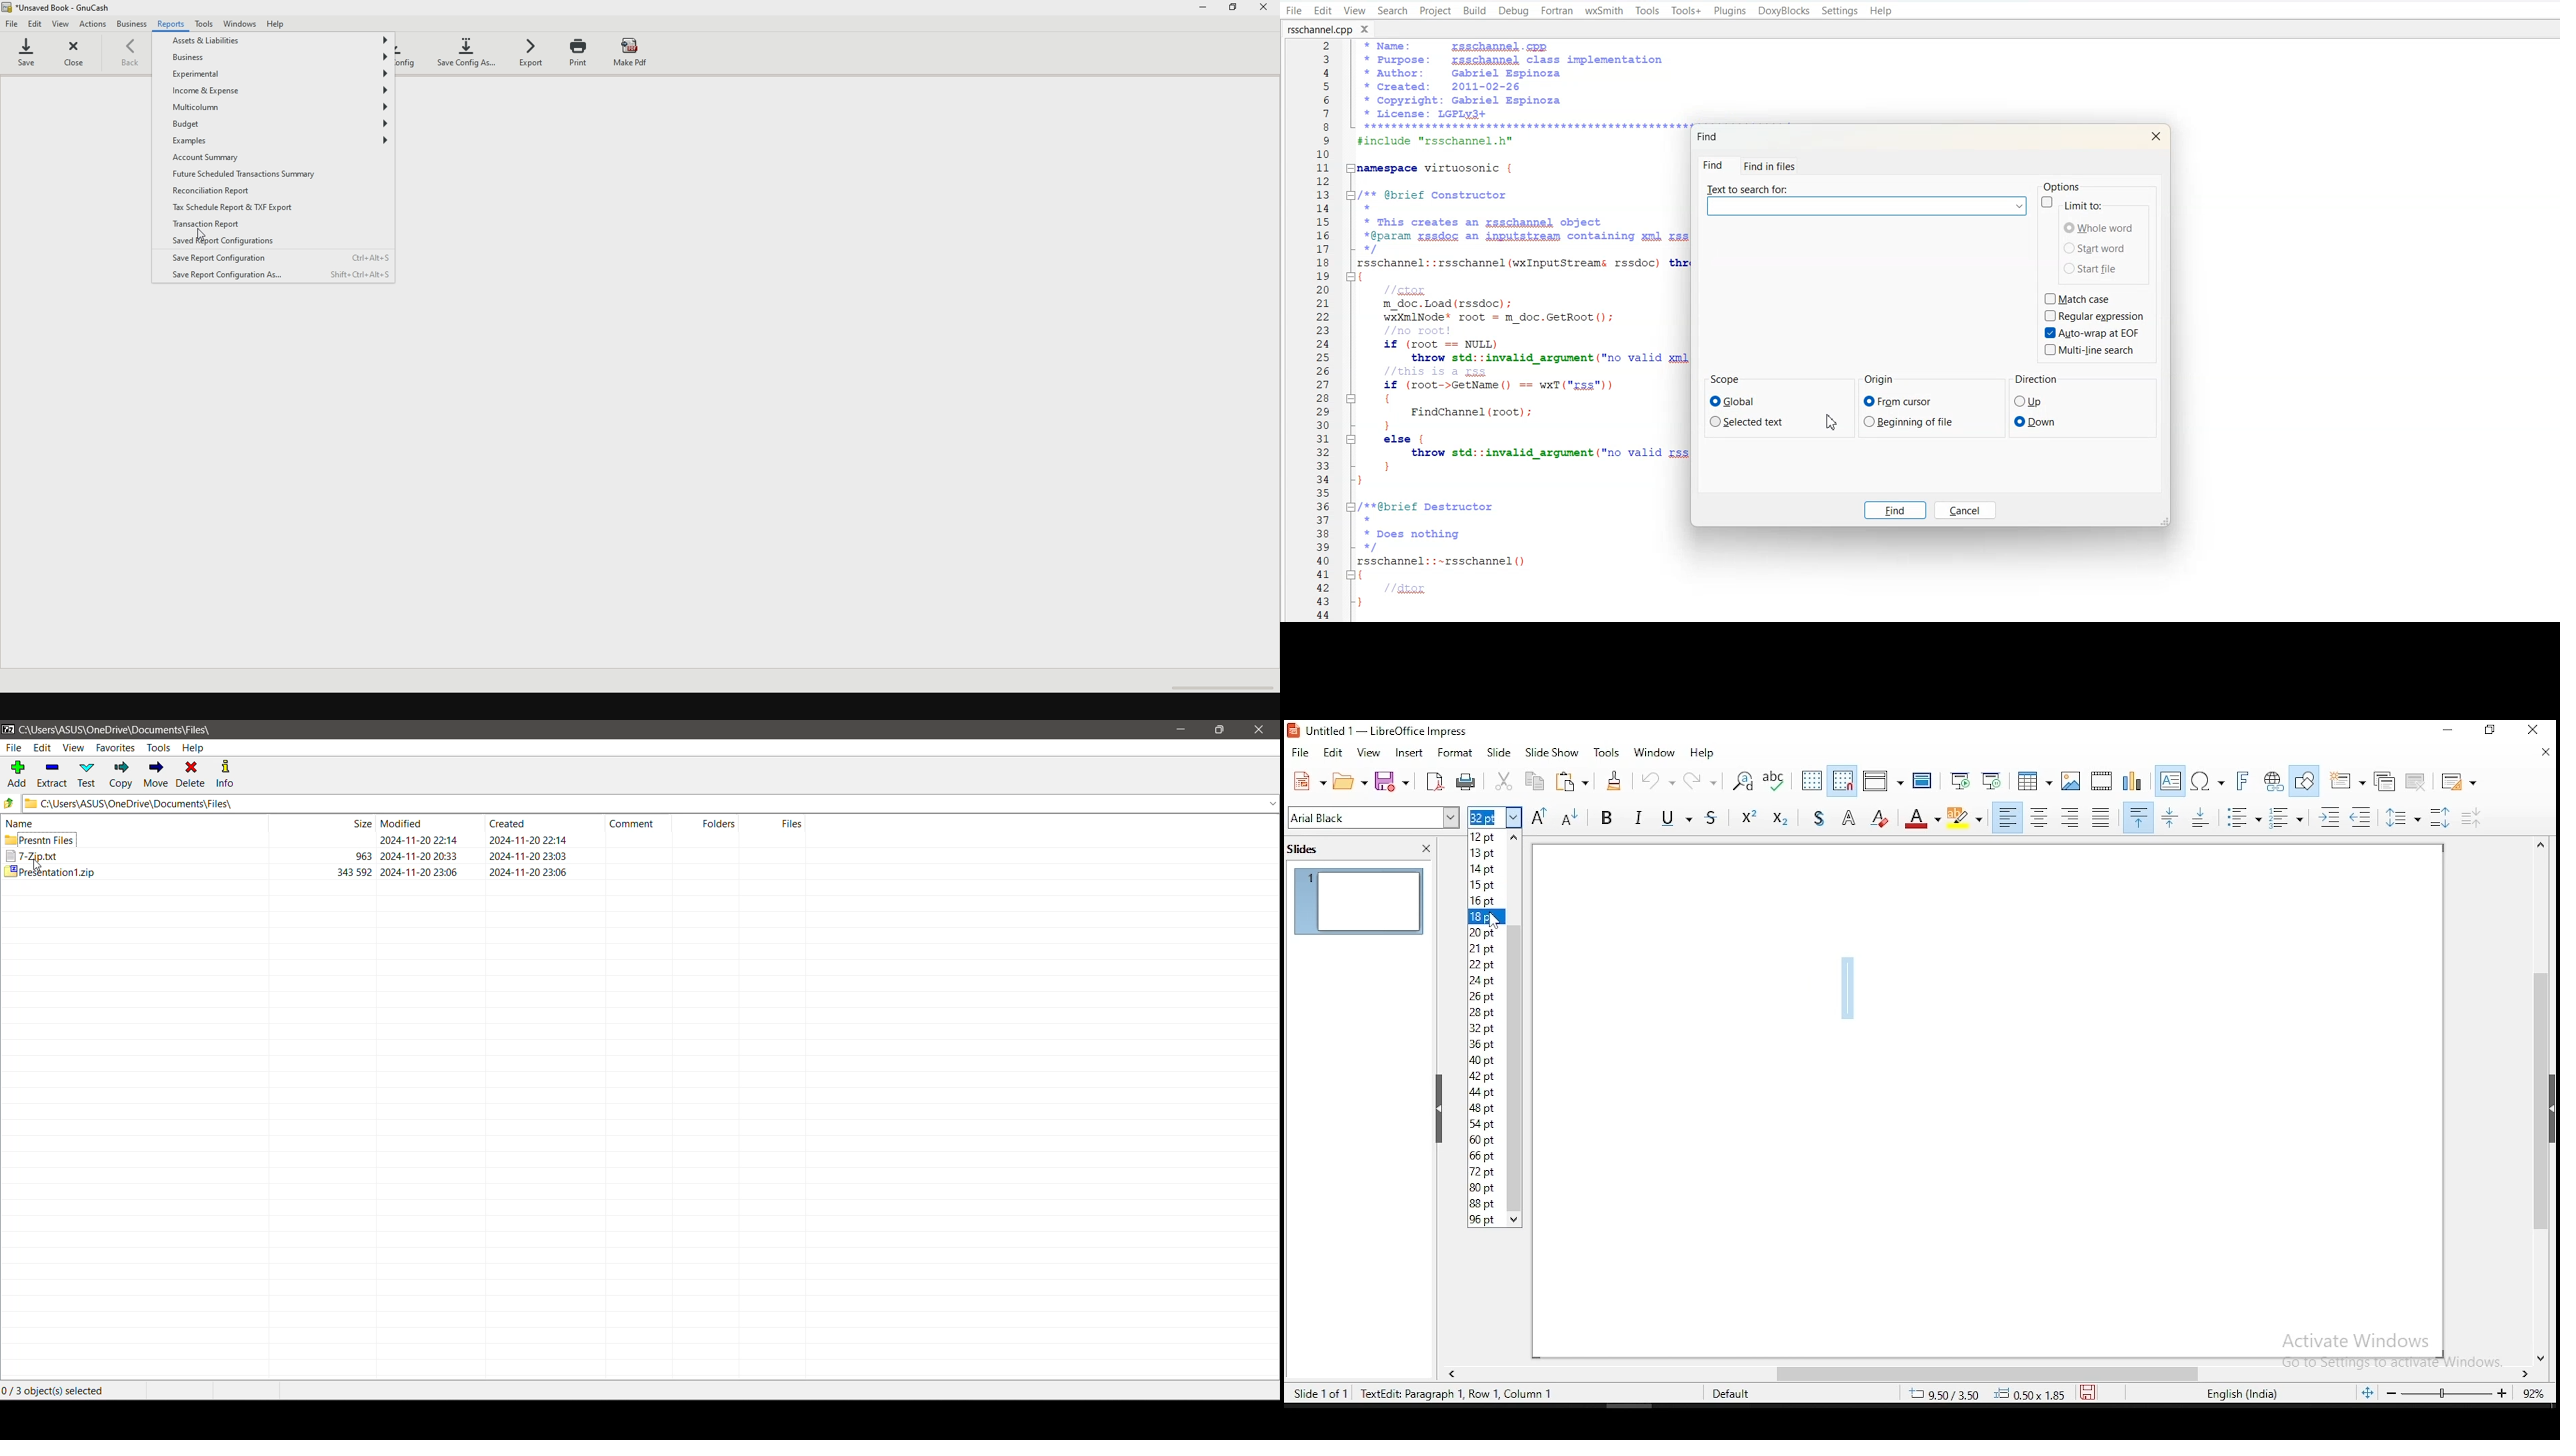 The image size is (2576, 1456). What do you see at coordinates (2102, 816) in the screenshot?
I see `Justified` at bounding box center [2102, 816].